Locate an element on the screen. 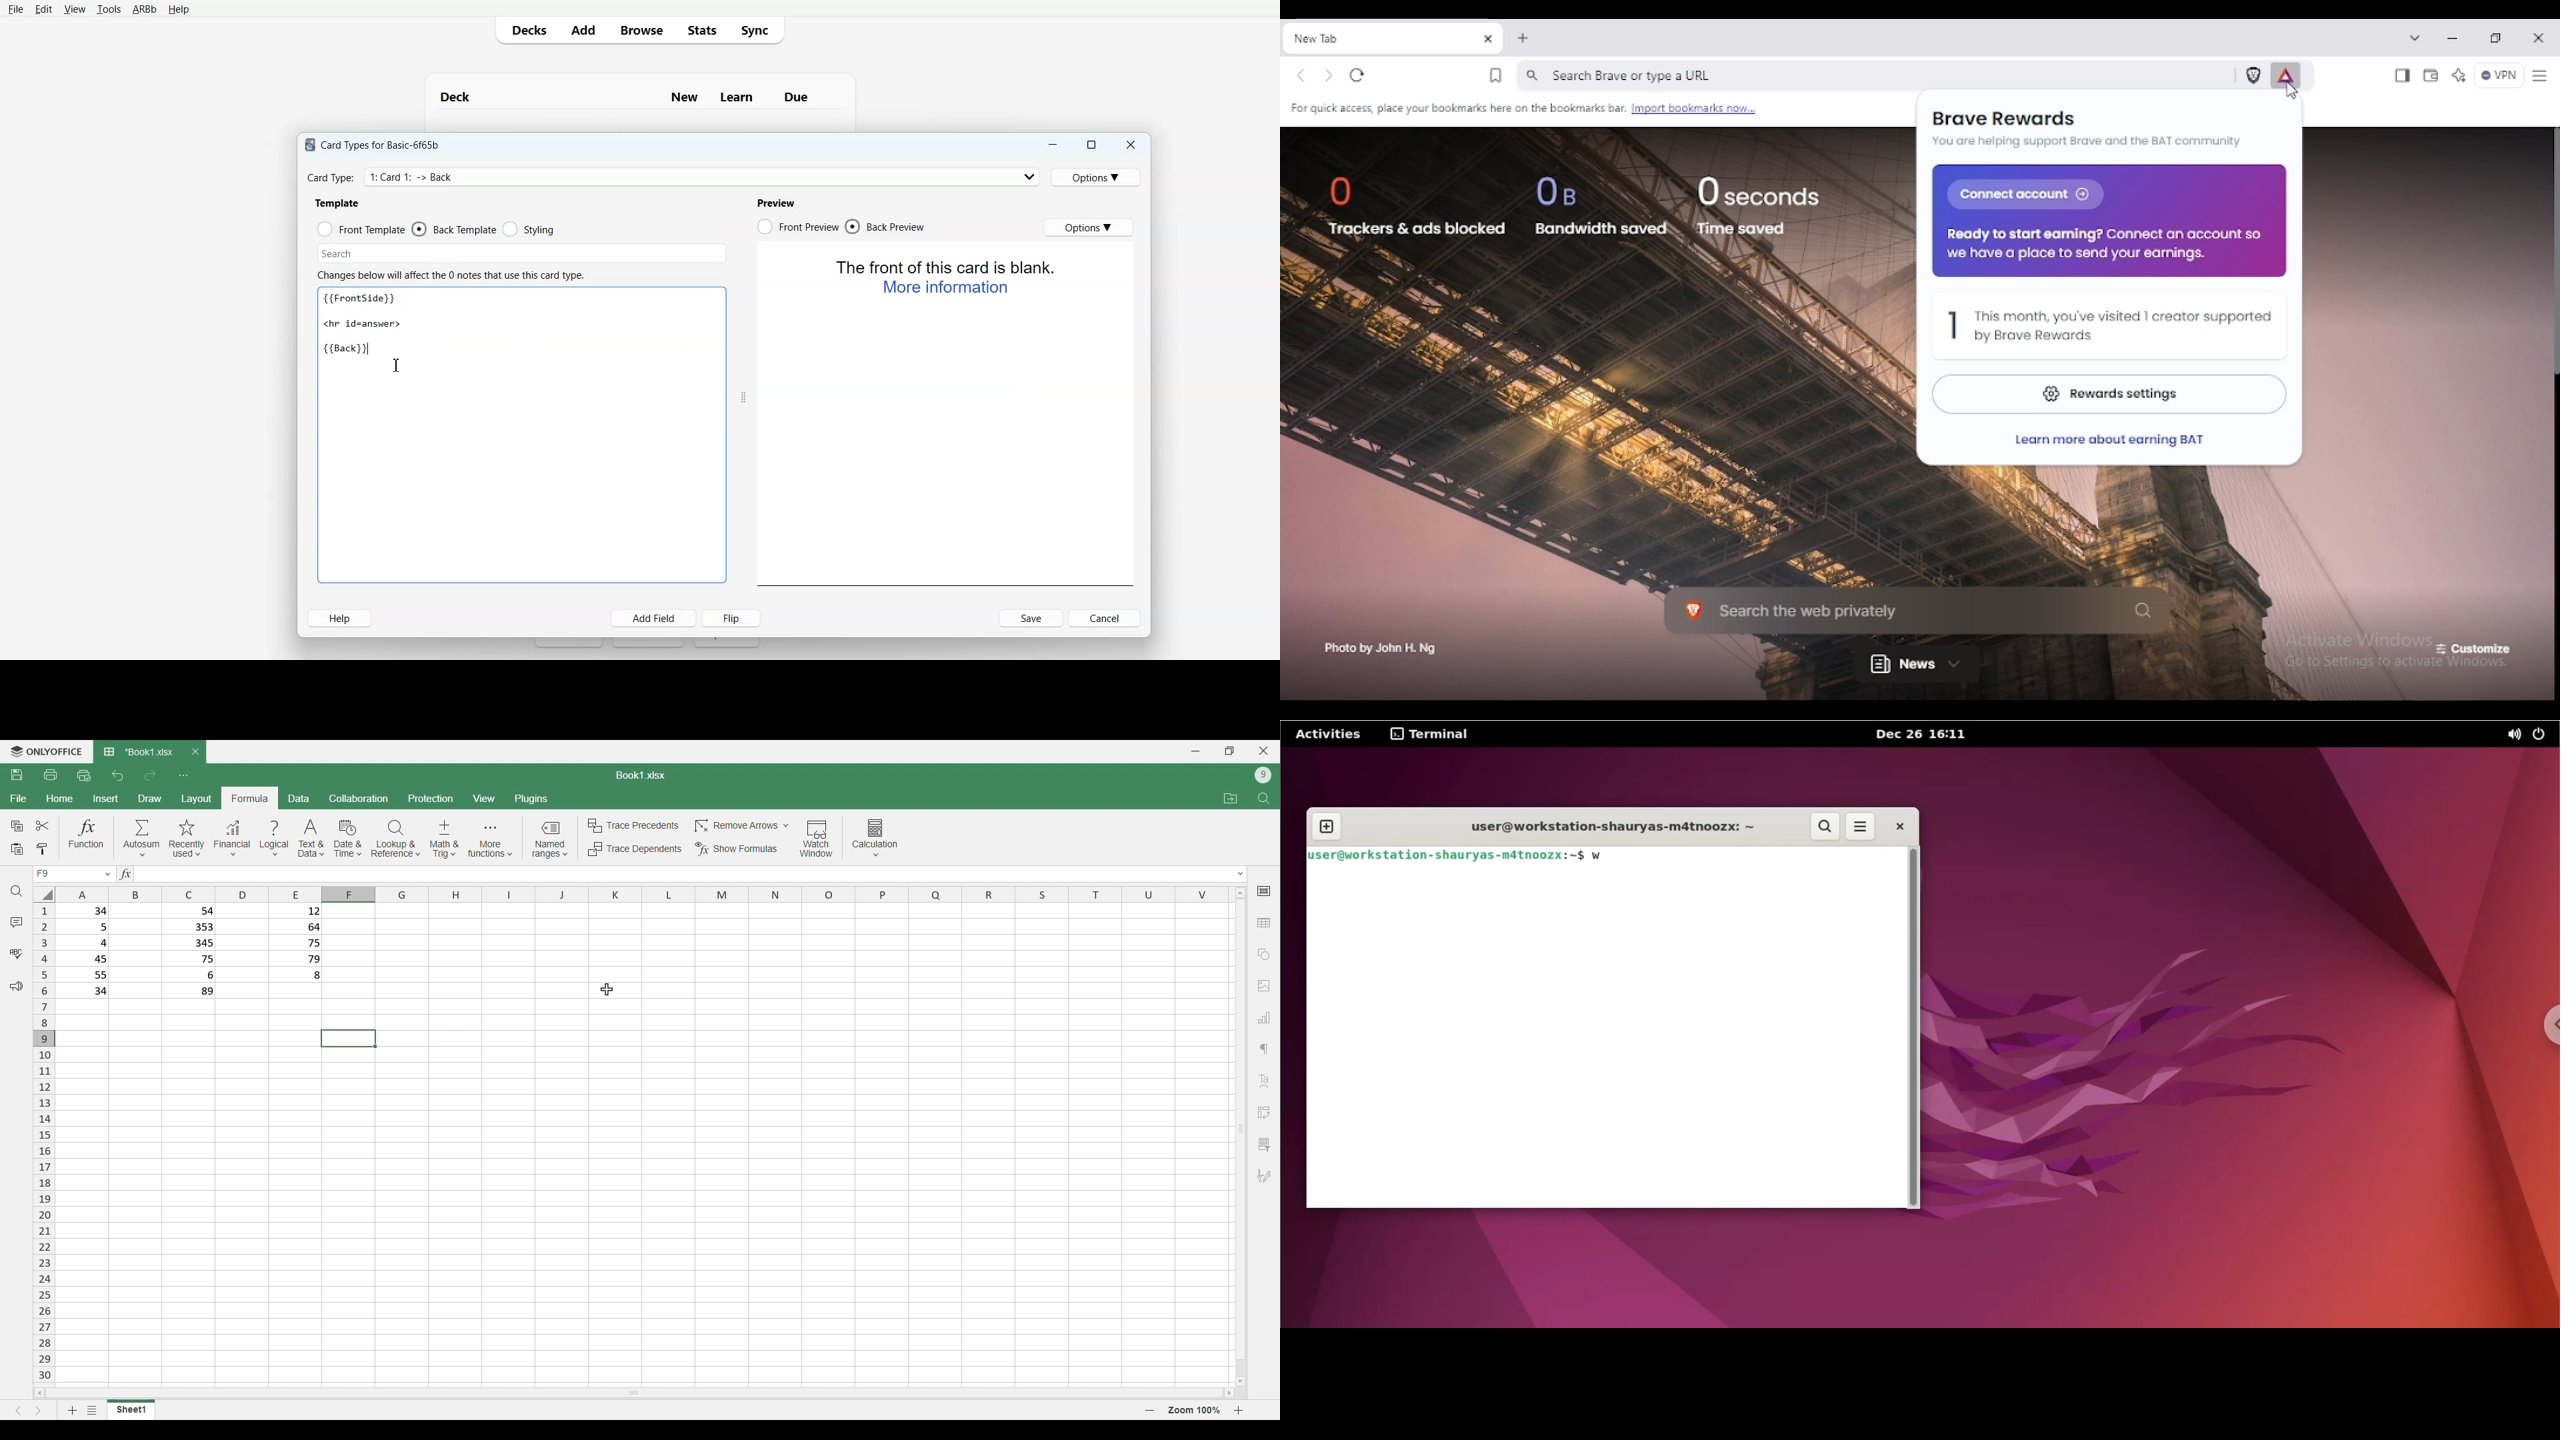 The width and height of the screenshot is (2576, 1456). customize is located at coordinates (2474, 650).